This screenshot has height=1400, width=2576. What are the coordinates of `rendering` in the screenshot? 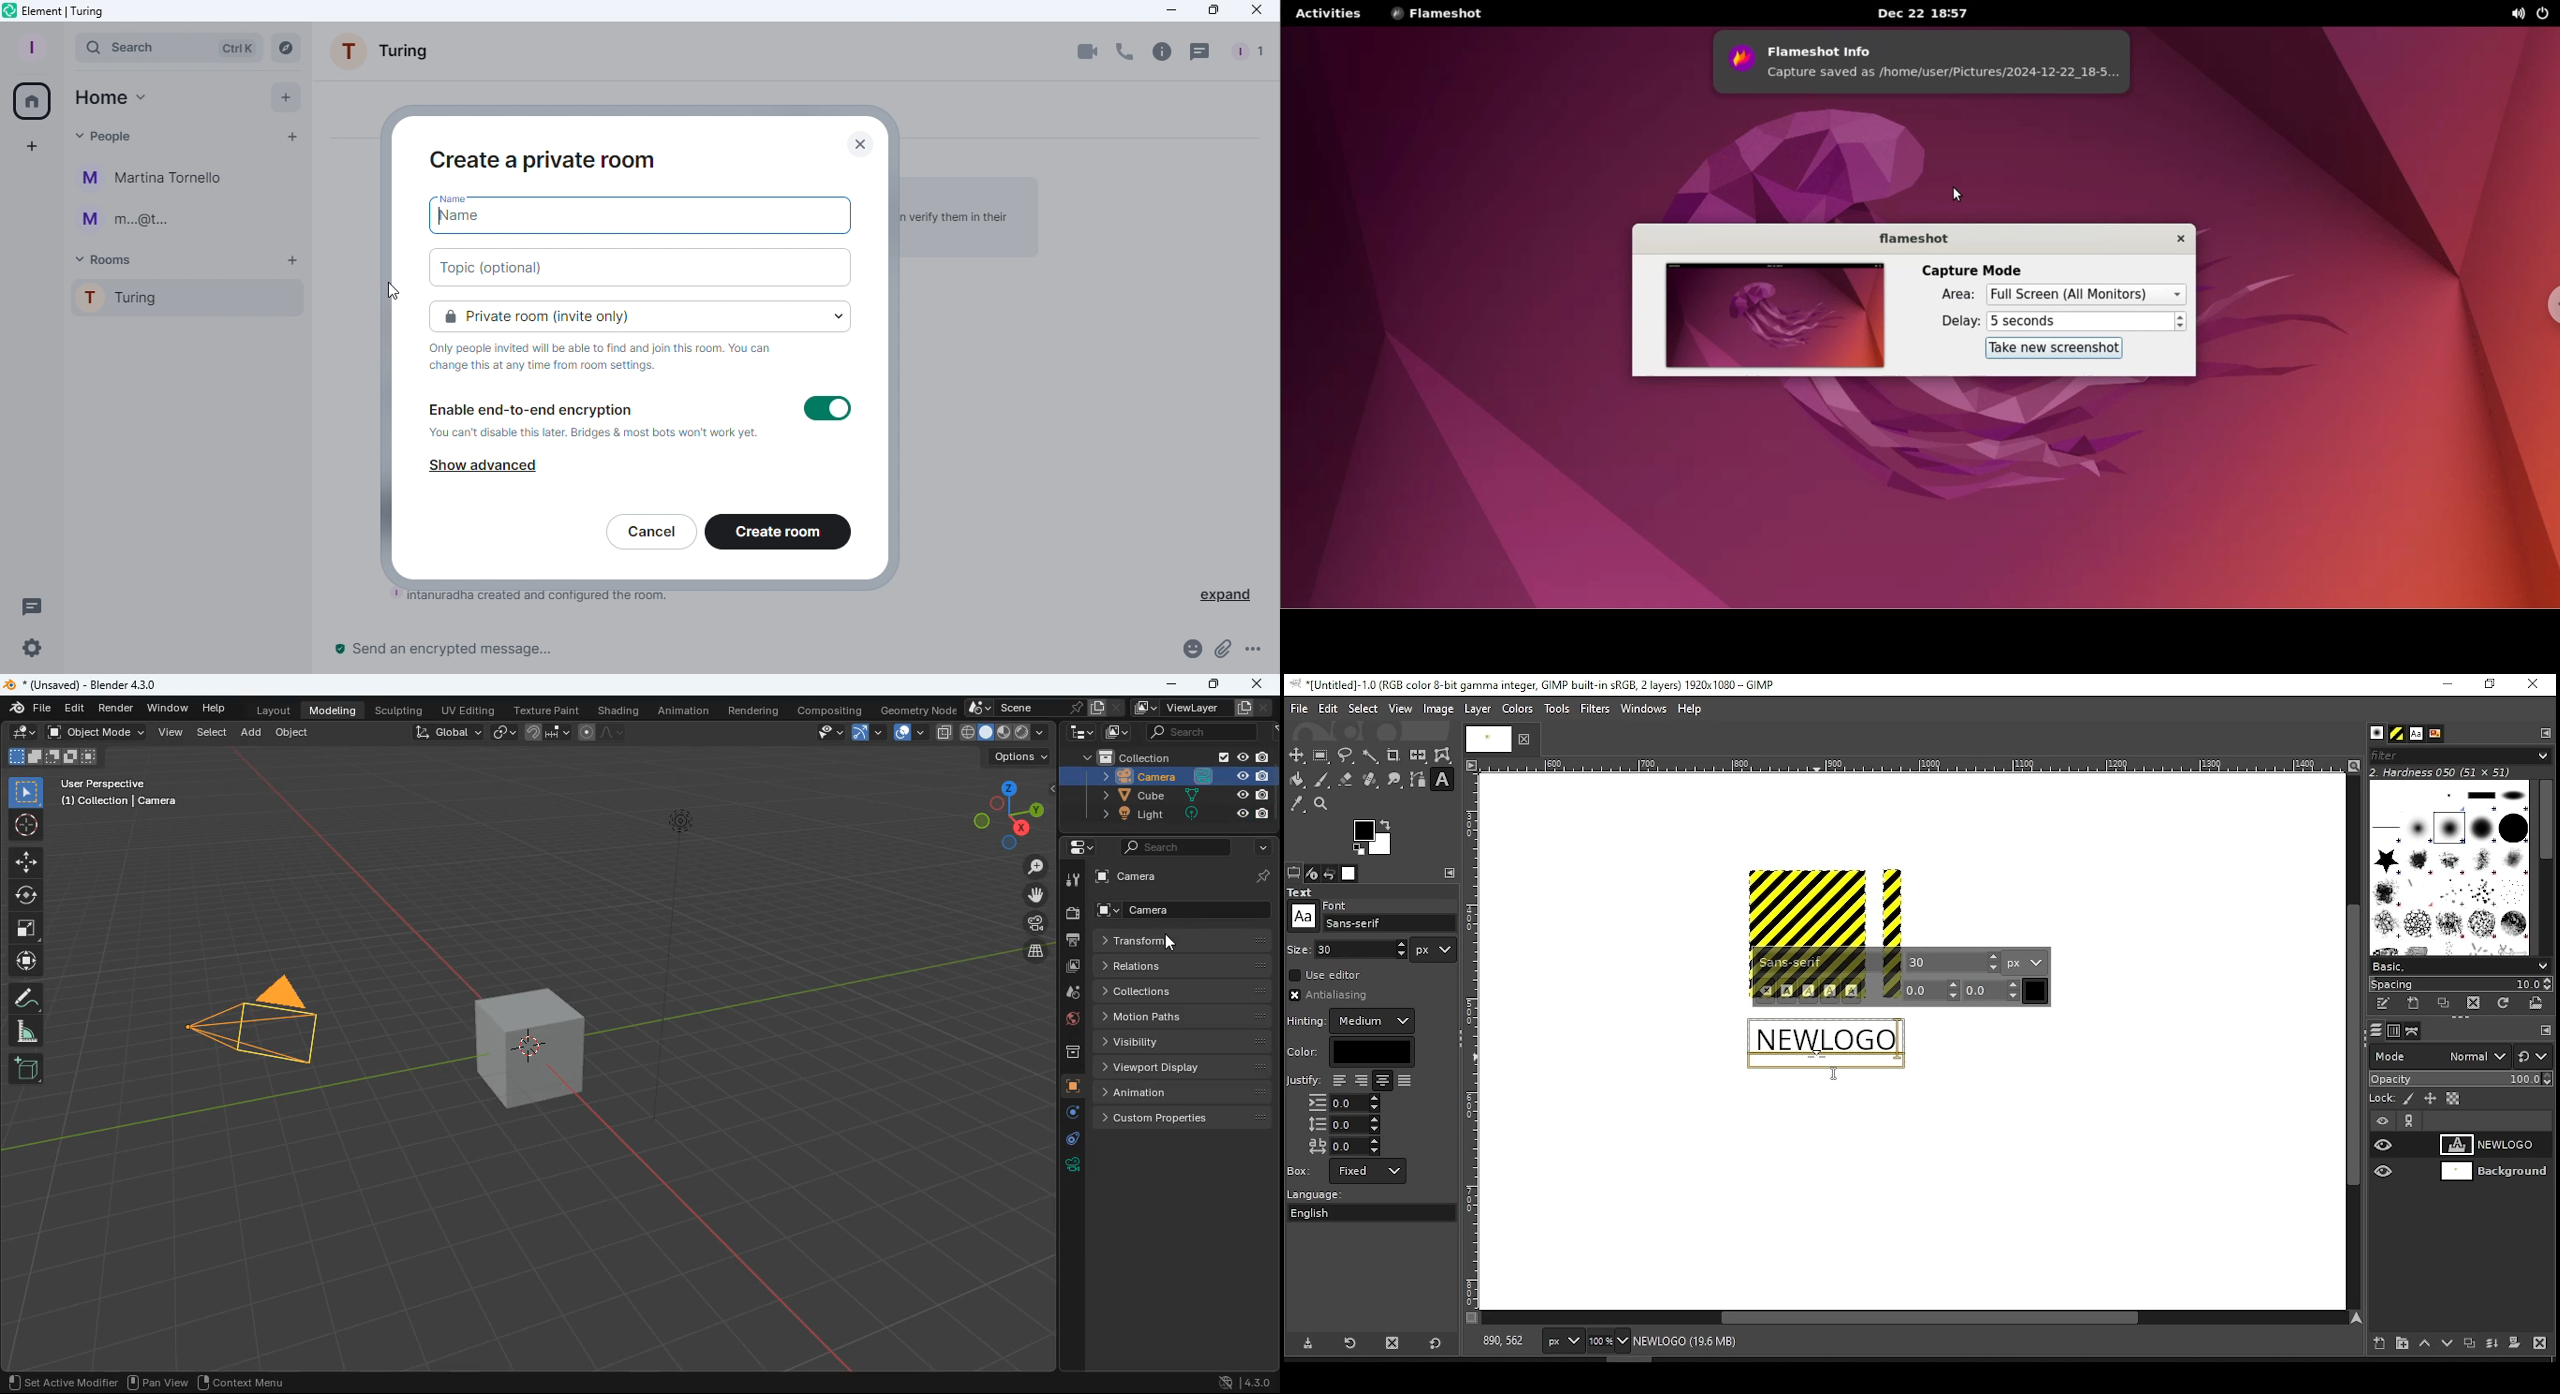 It's located at (754, 710).